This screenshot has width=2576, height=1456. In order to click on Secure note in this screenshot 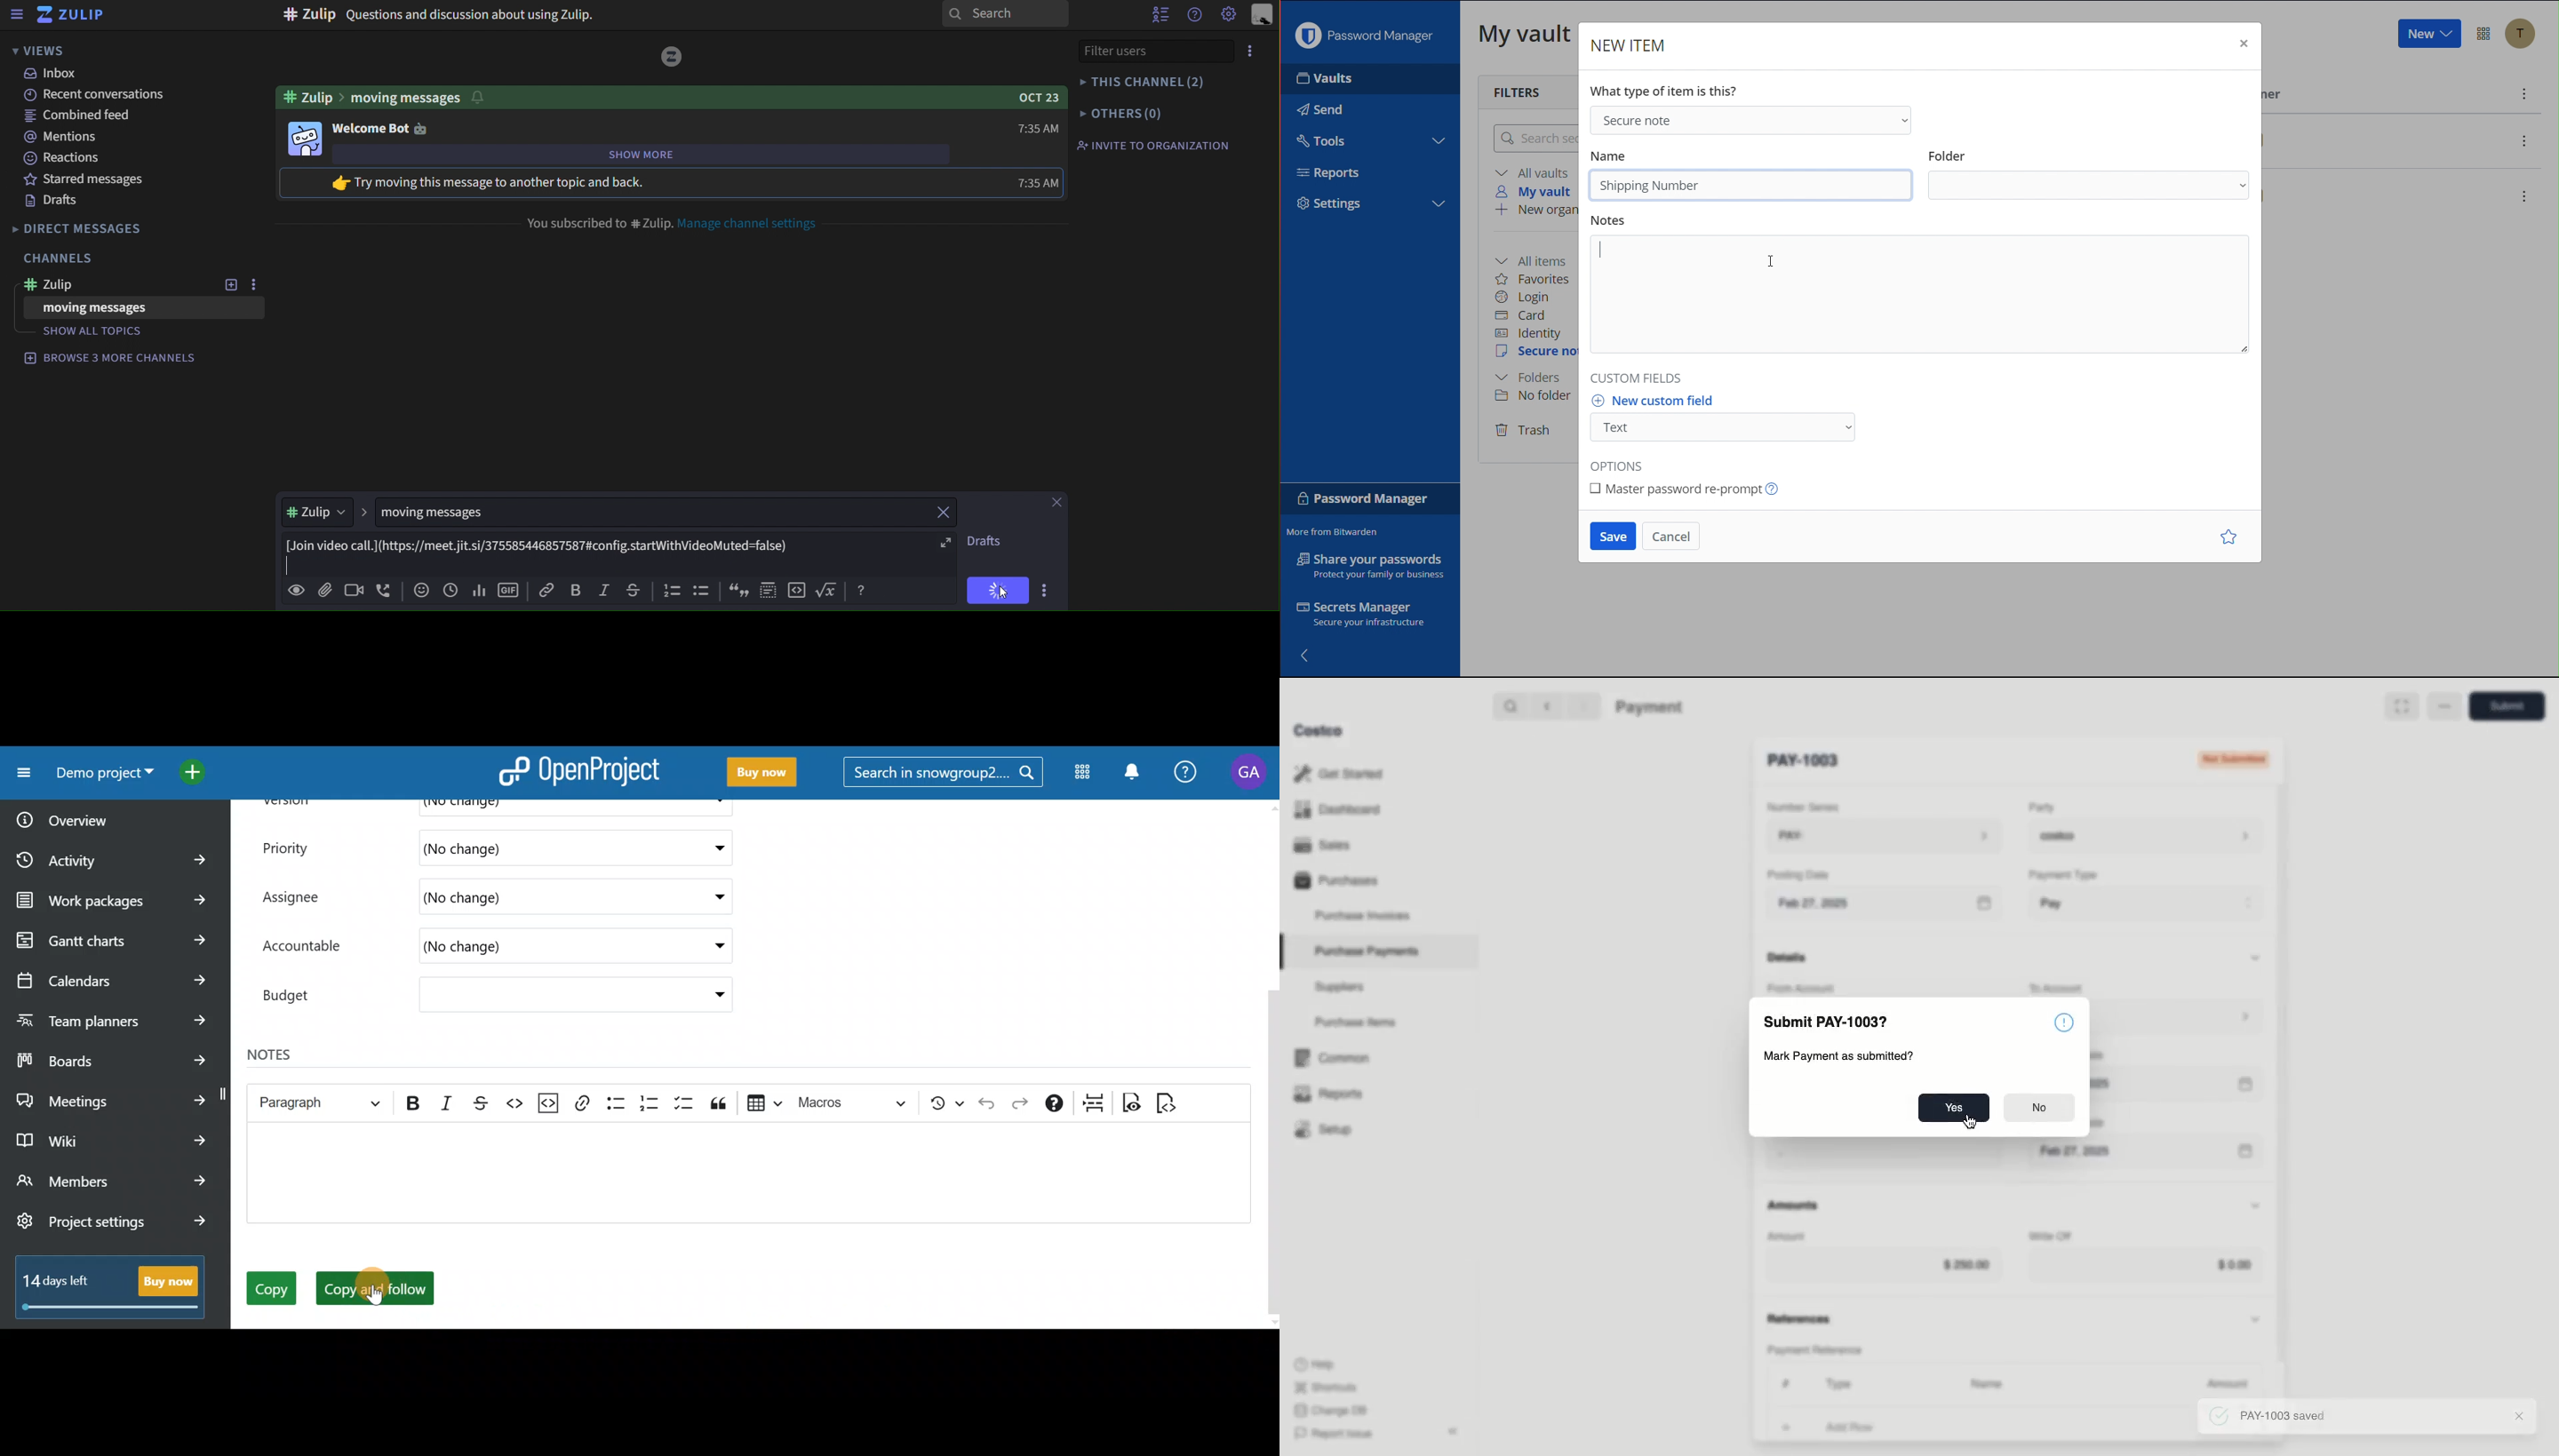, I will do `click(1756, 120)`.